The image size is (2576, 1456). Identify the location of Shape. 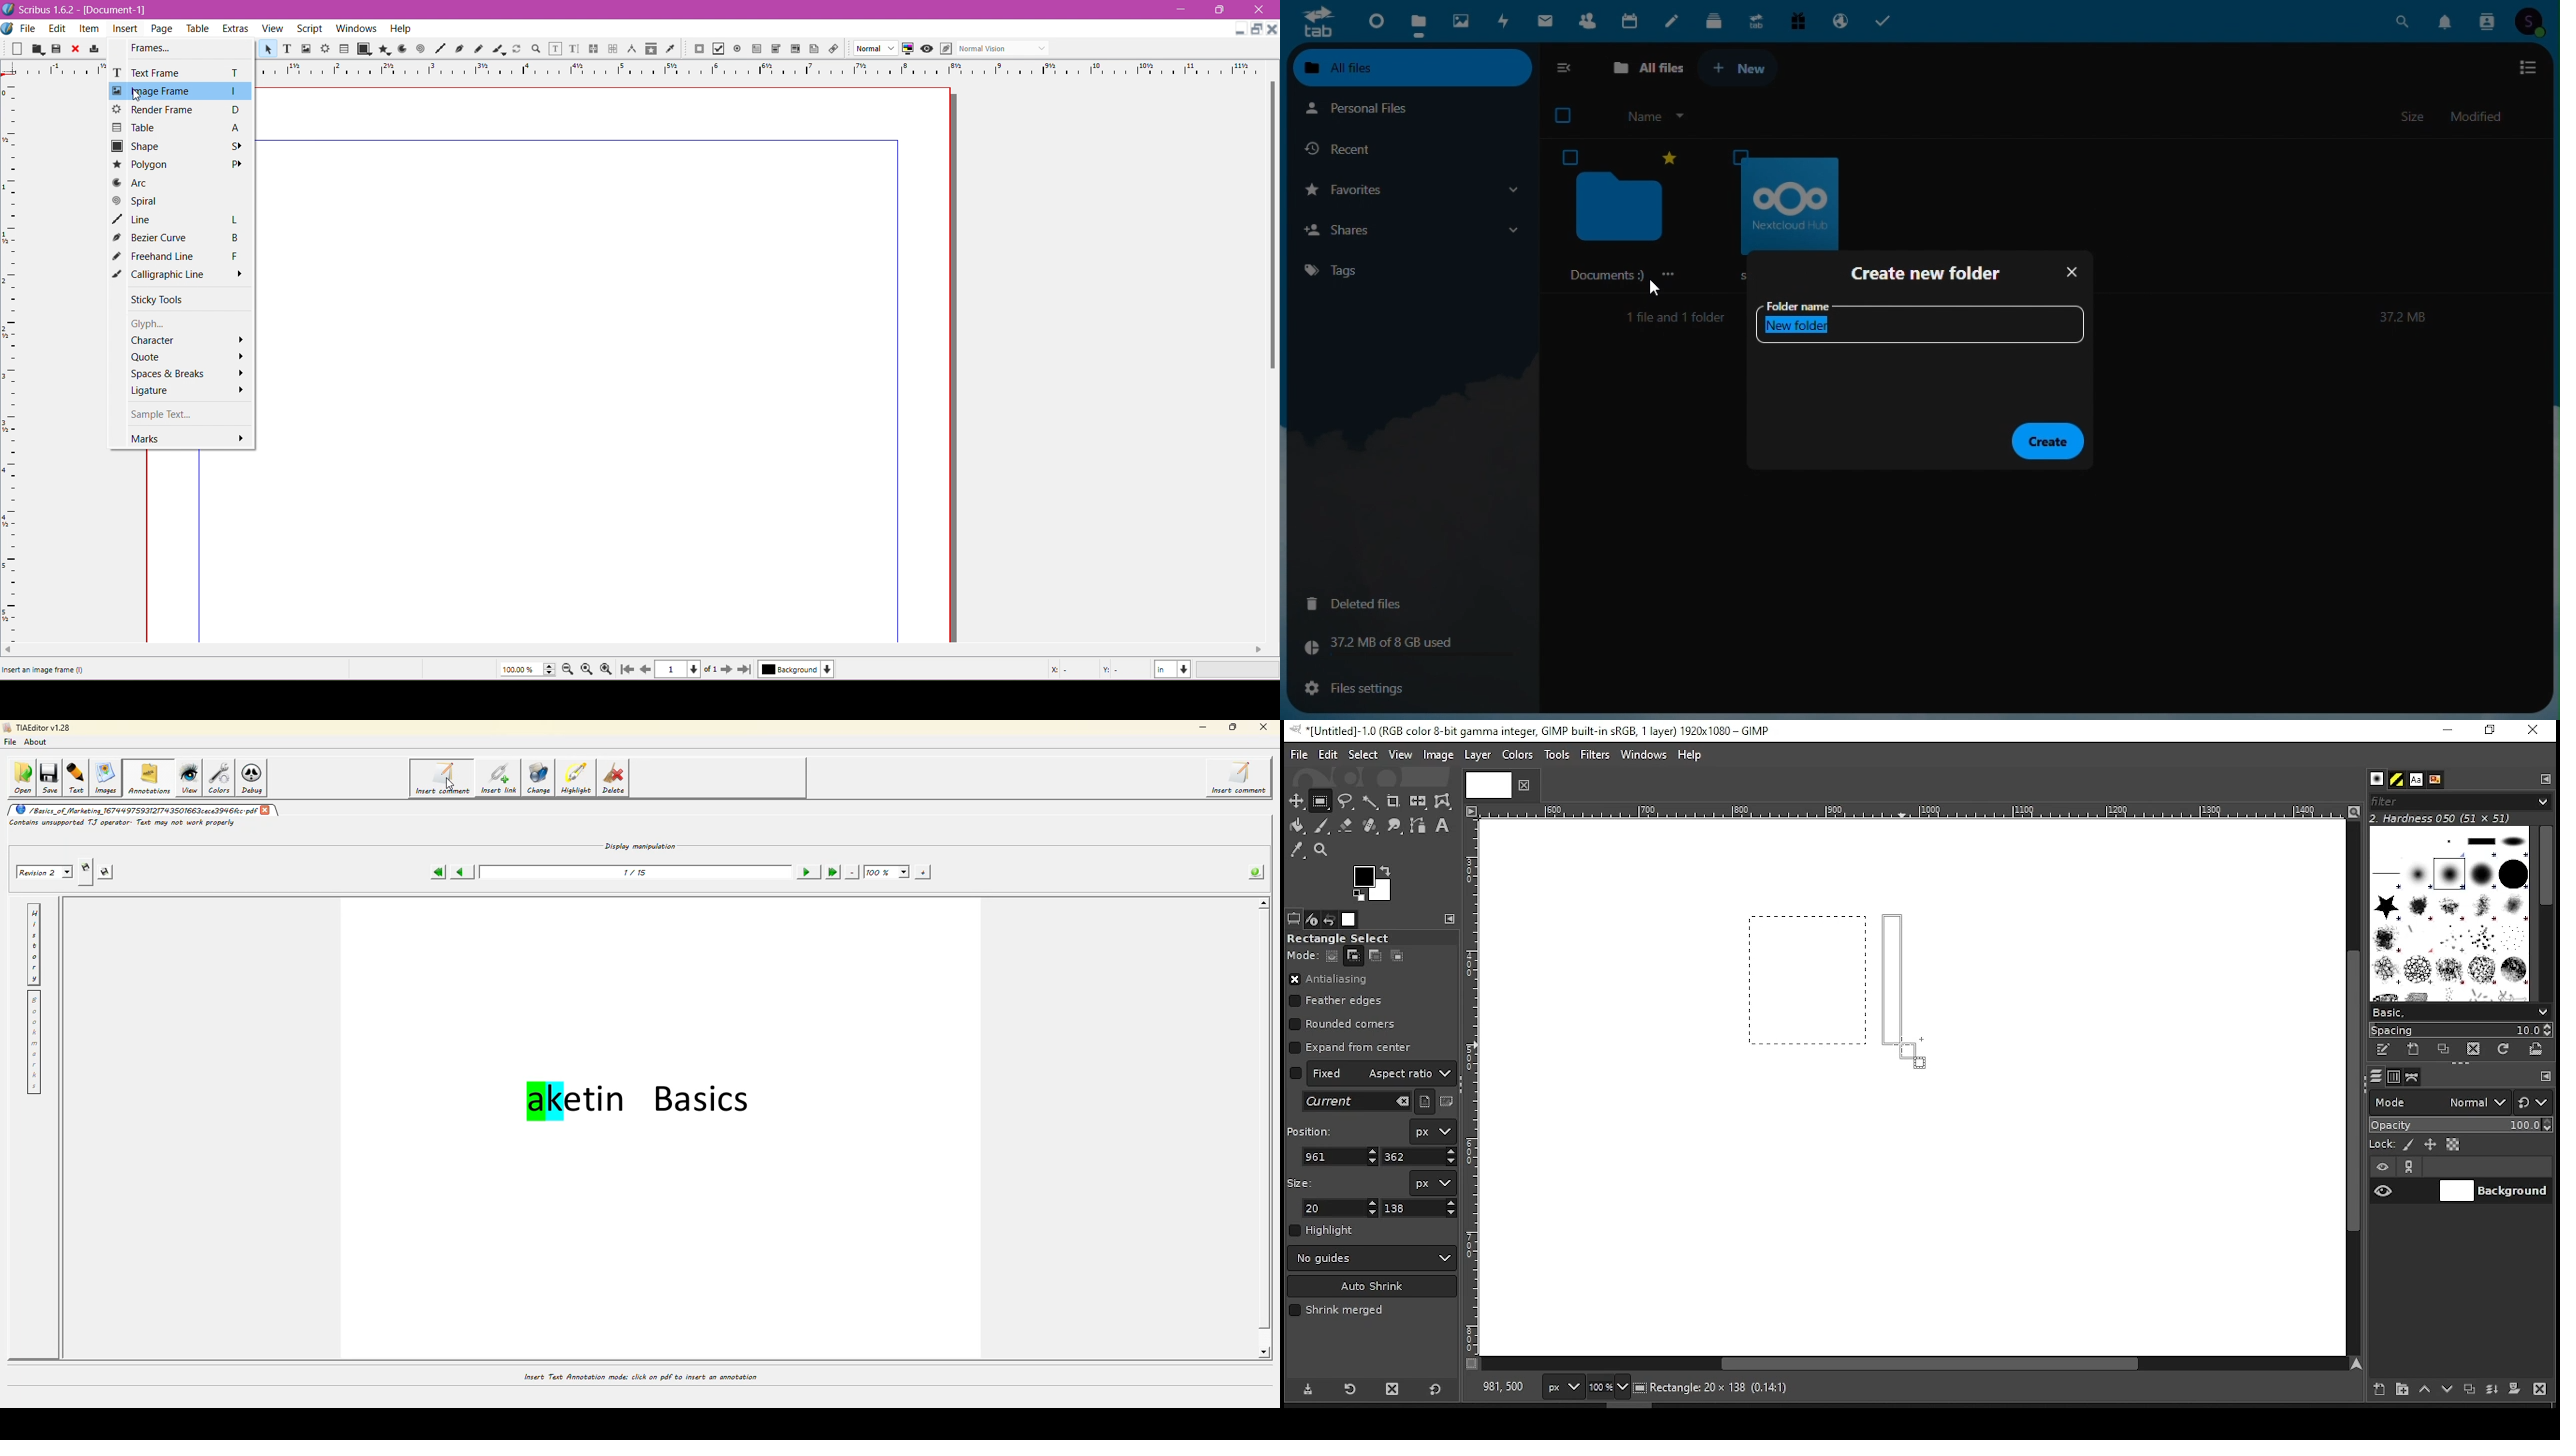
(179, 146).